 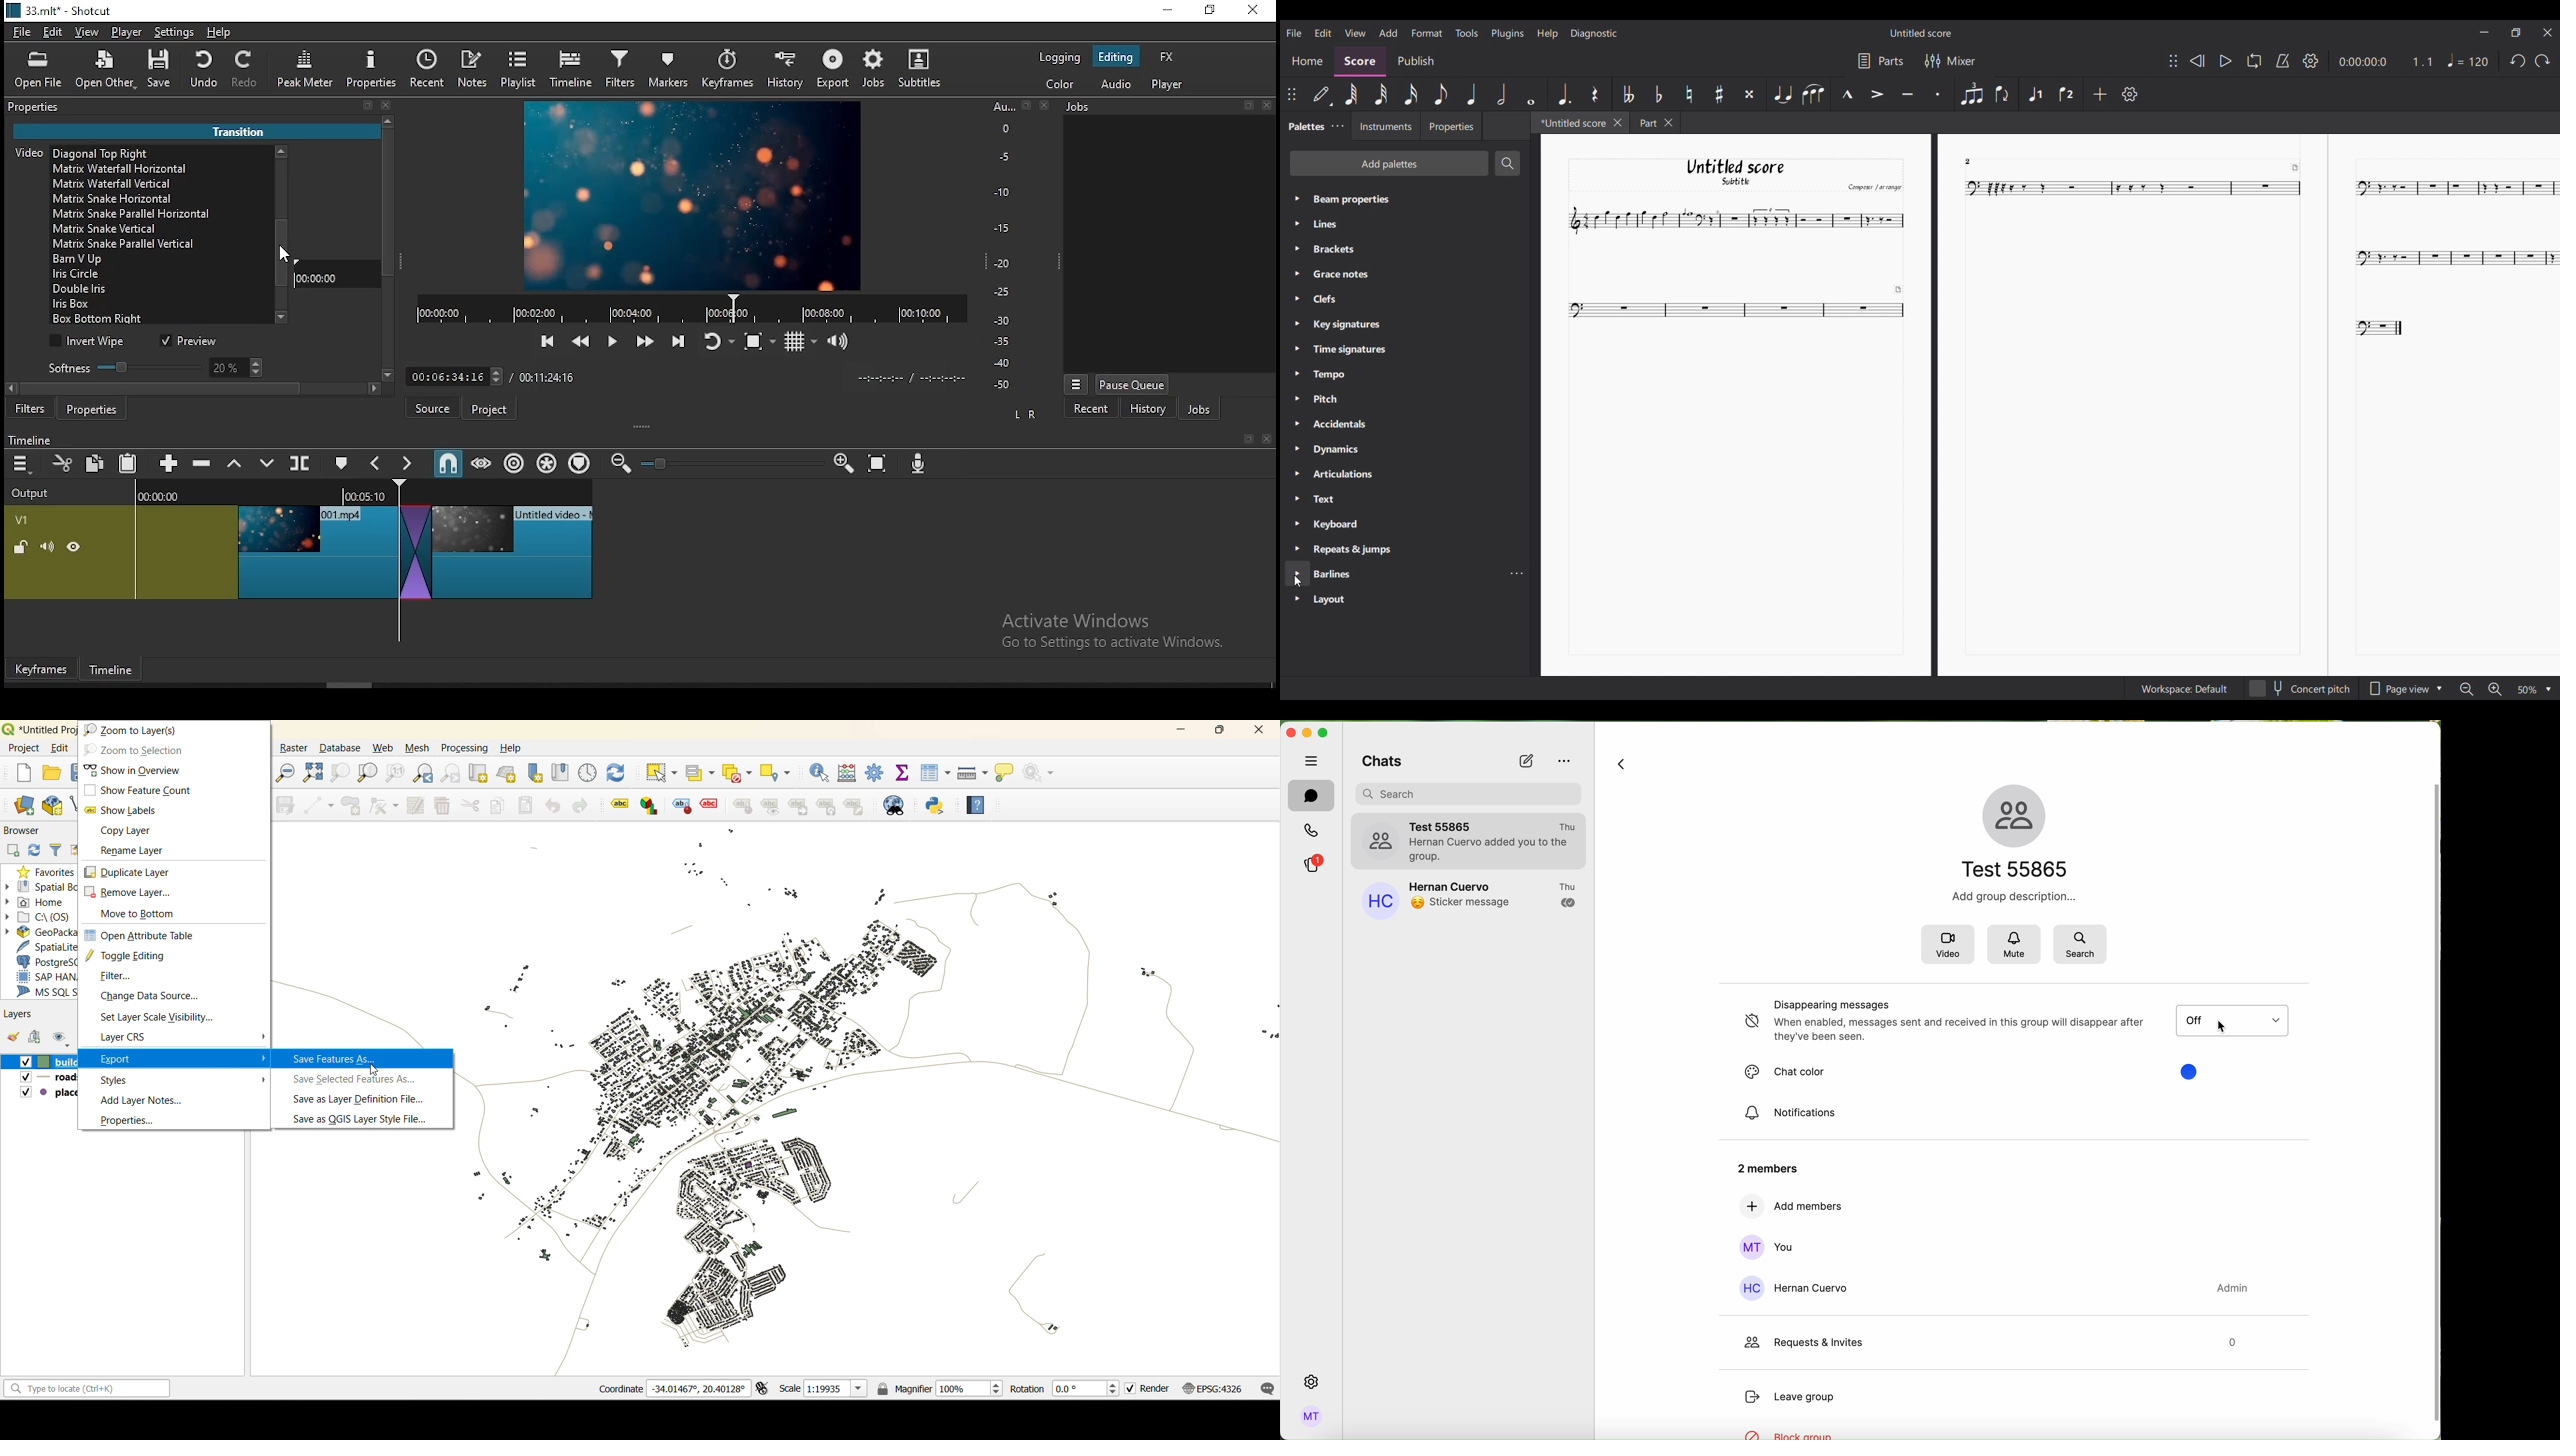 What do you see at coordinates (1751, 94) in the screenshot?
I see `Toggle double sharp` at bounding box center [1751, 94].